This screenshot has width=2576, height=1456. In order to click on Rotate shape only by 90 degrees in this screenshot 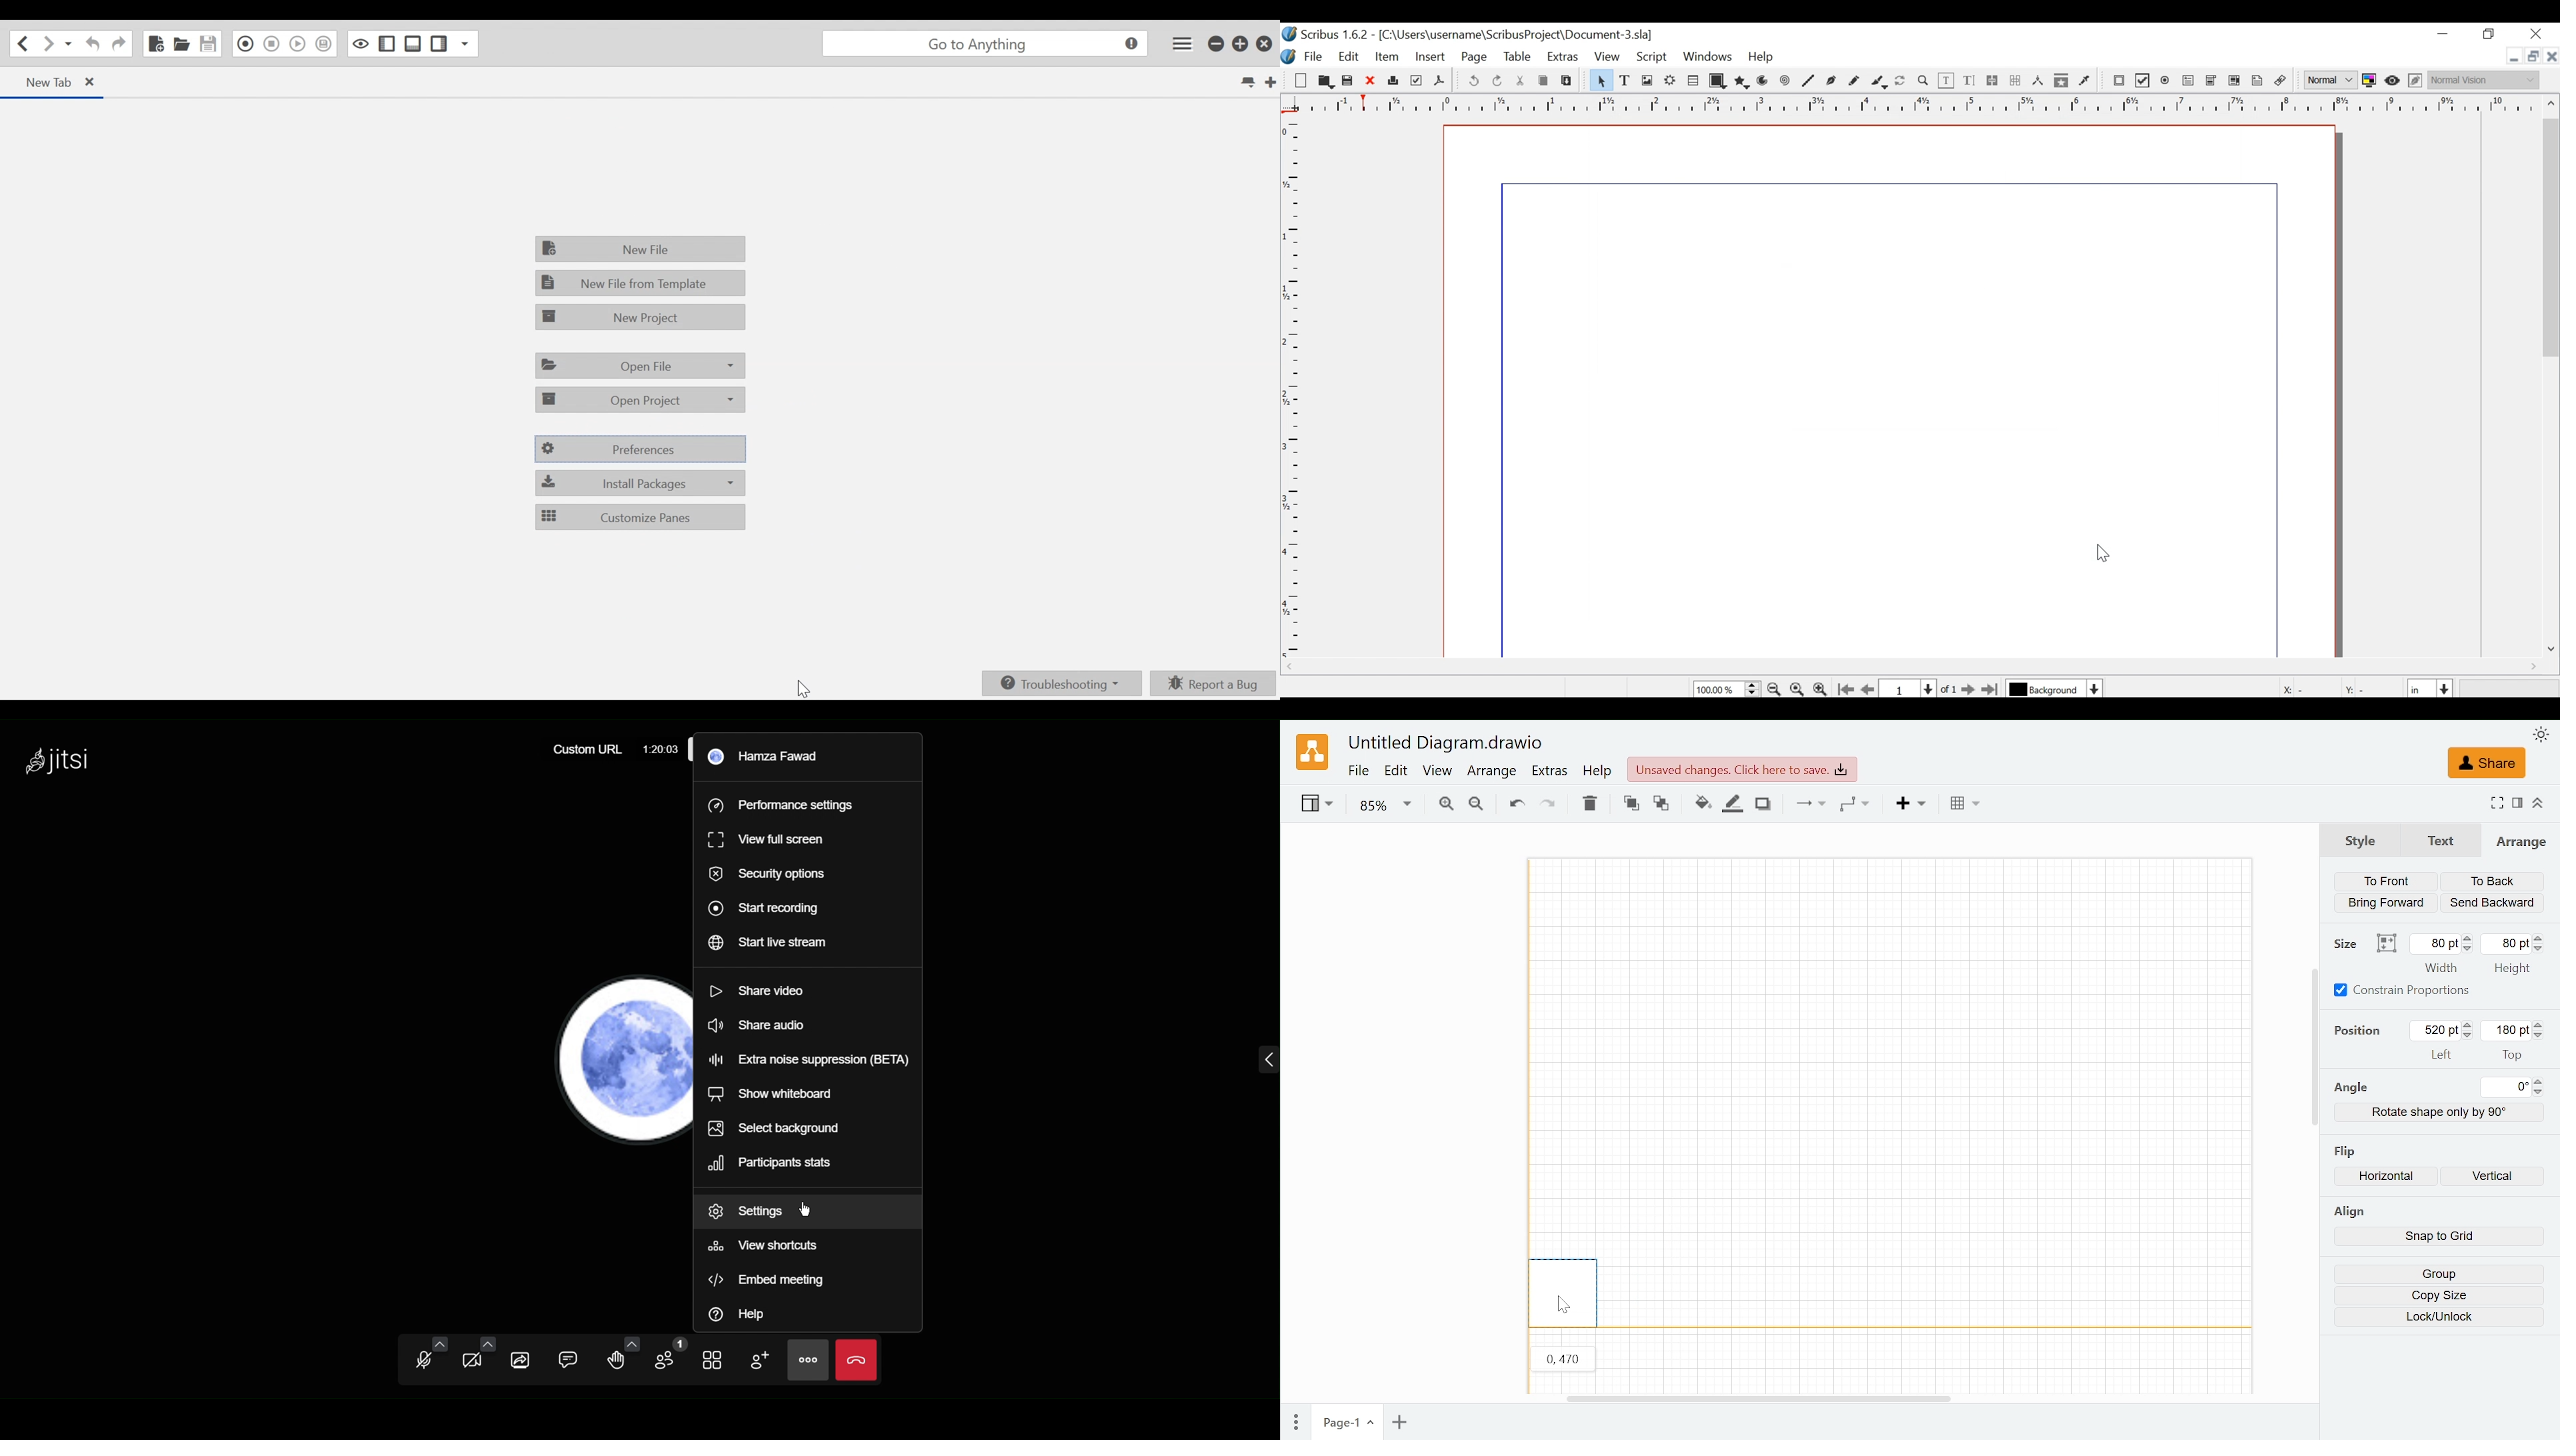, I will do `click(2440, 1112)`.